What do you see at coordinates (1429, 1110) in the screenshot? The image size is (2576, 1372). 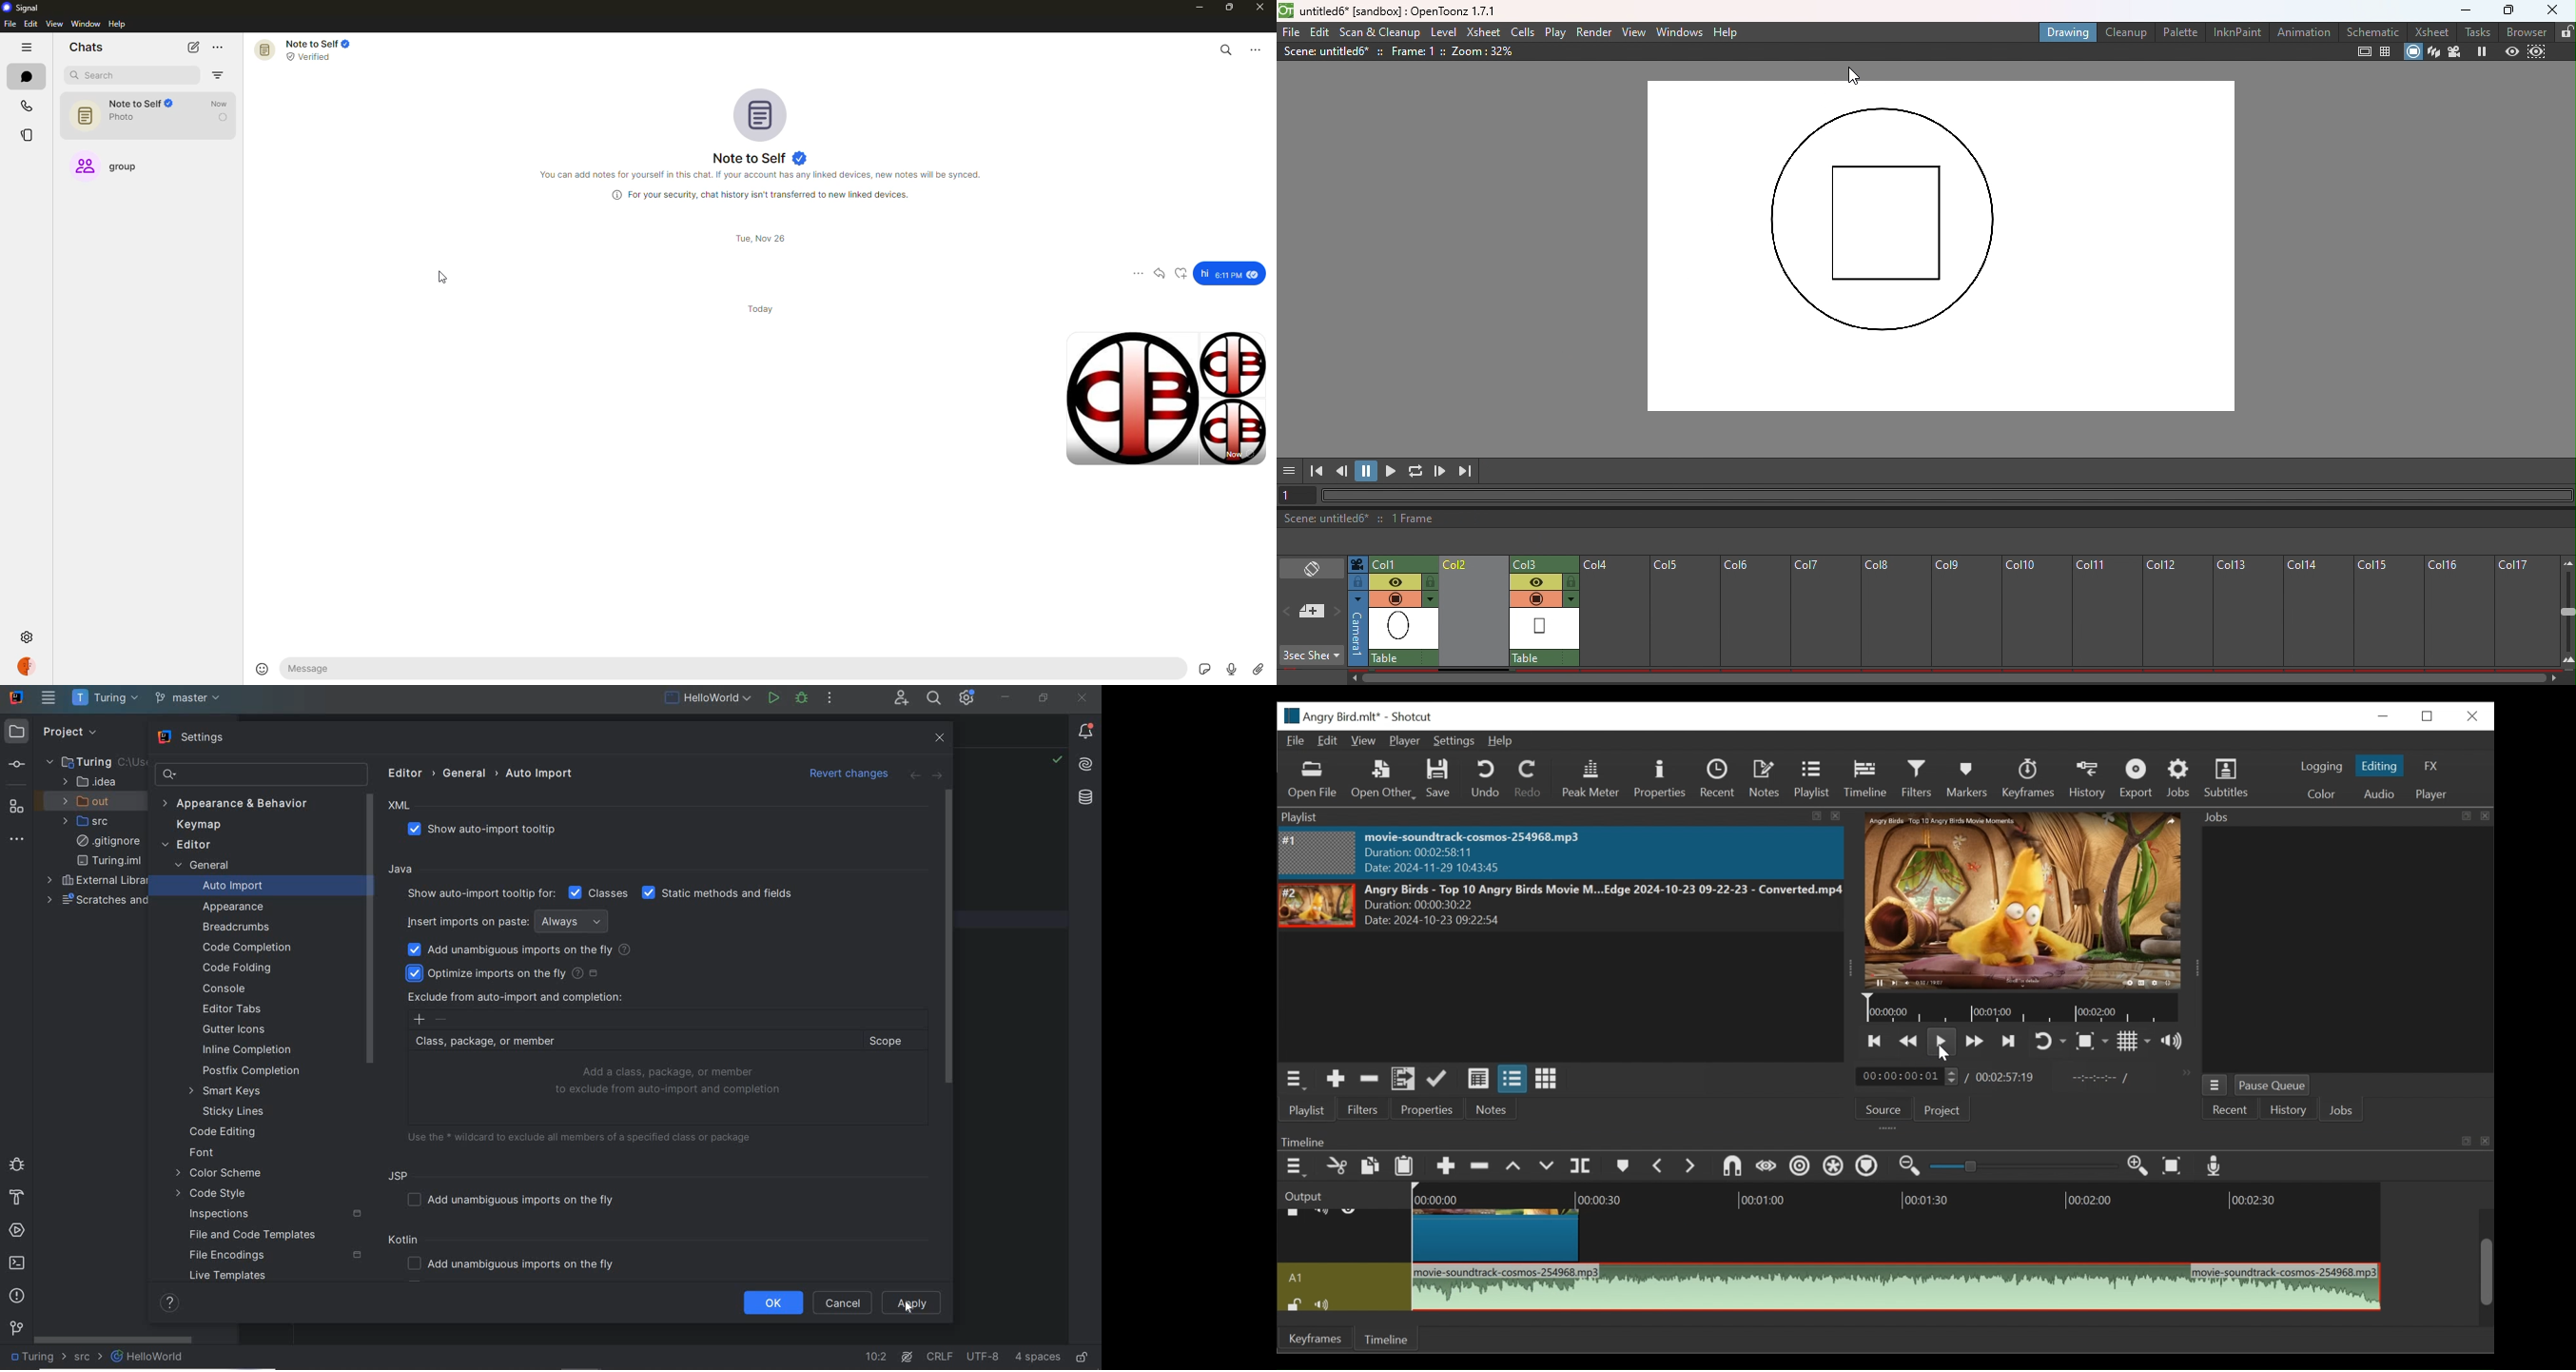 I see `Properties` at bounding box center [1429, 1110].